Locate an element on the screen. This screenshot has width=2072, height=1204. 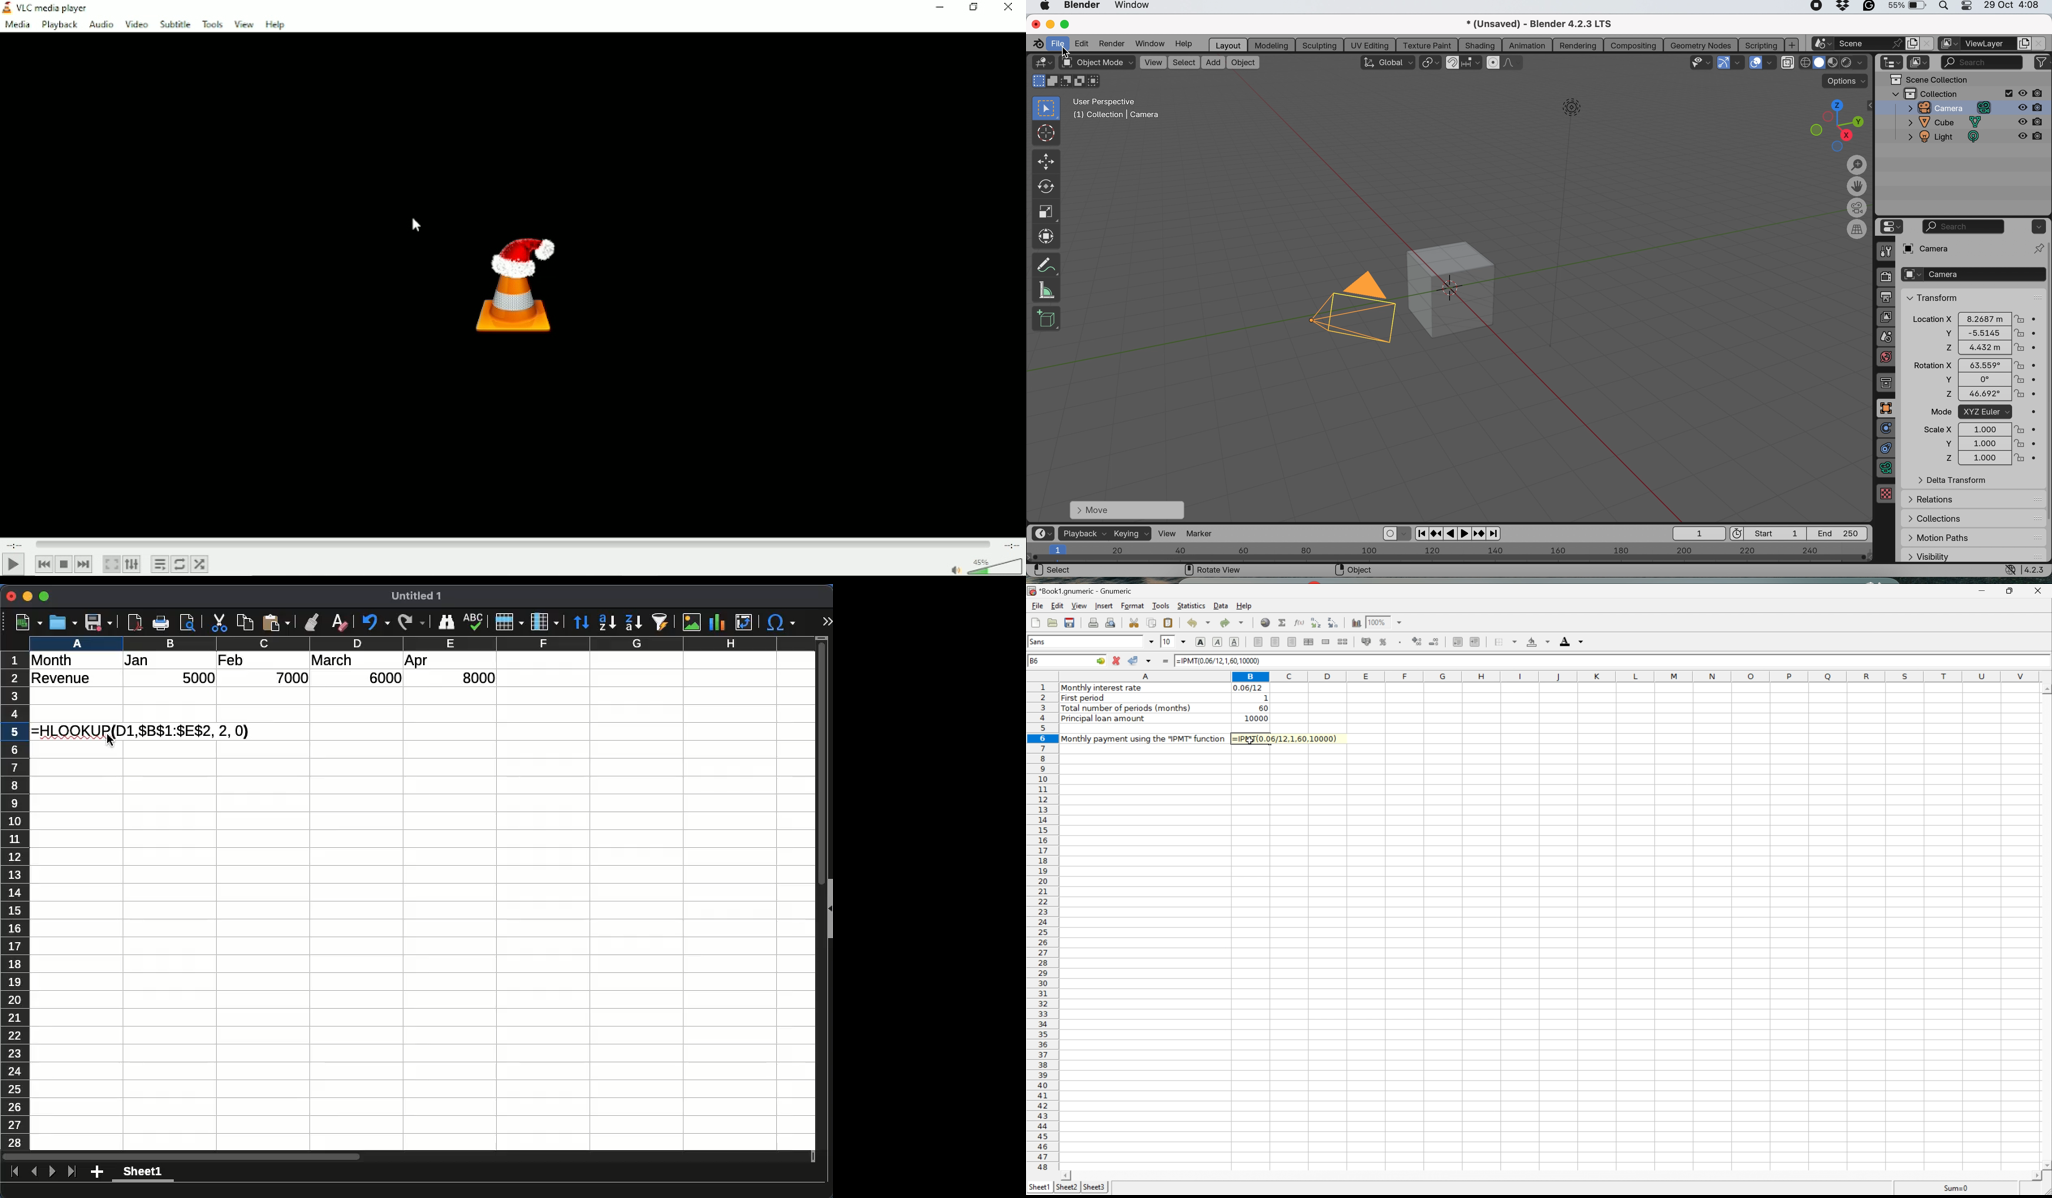
disable in render is located at coordinates (2032, 107).